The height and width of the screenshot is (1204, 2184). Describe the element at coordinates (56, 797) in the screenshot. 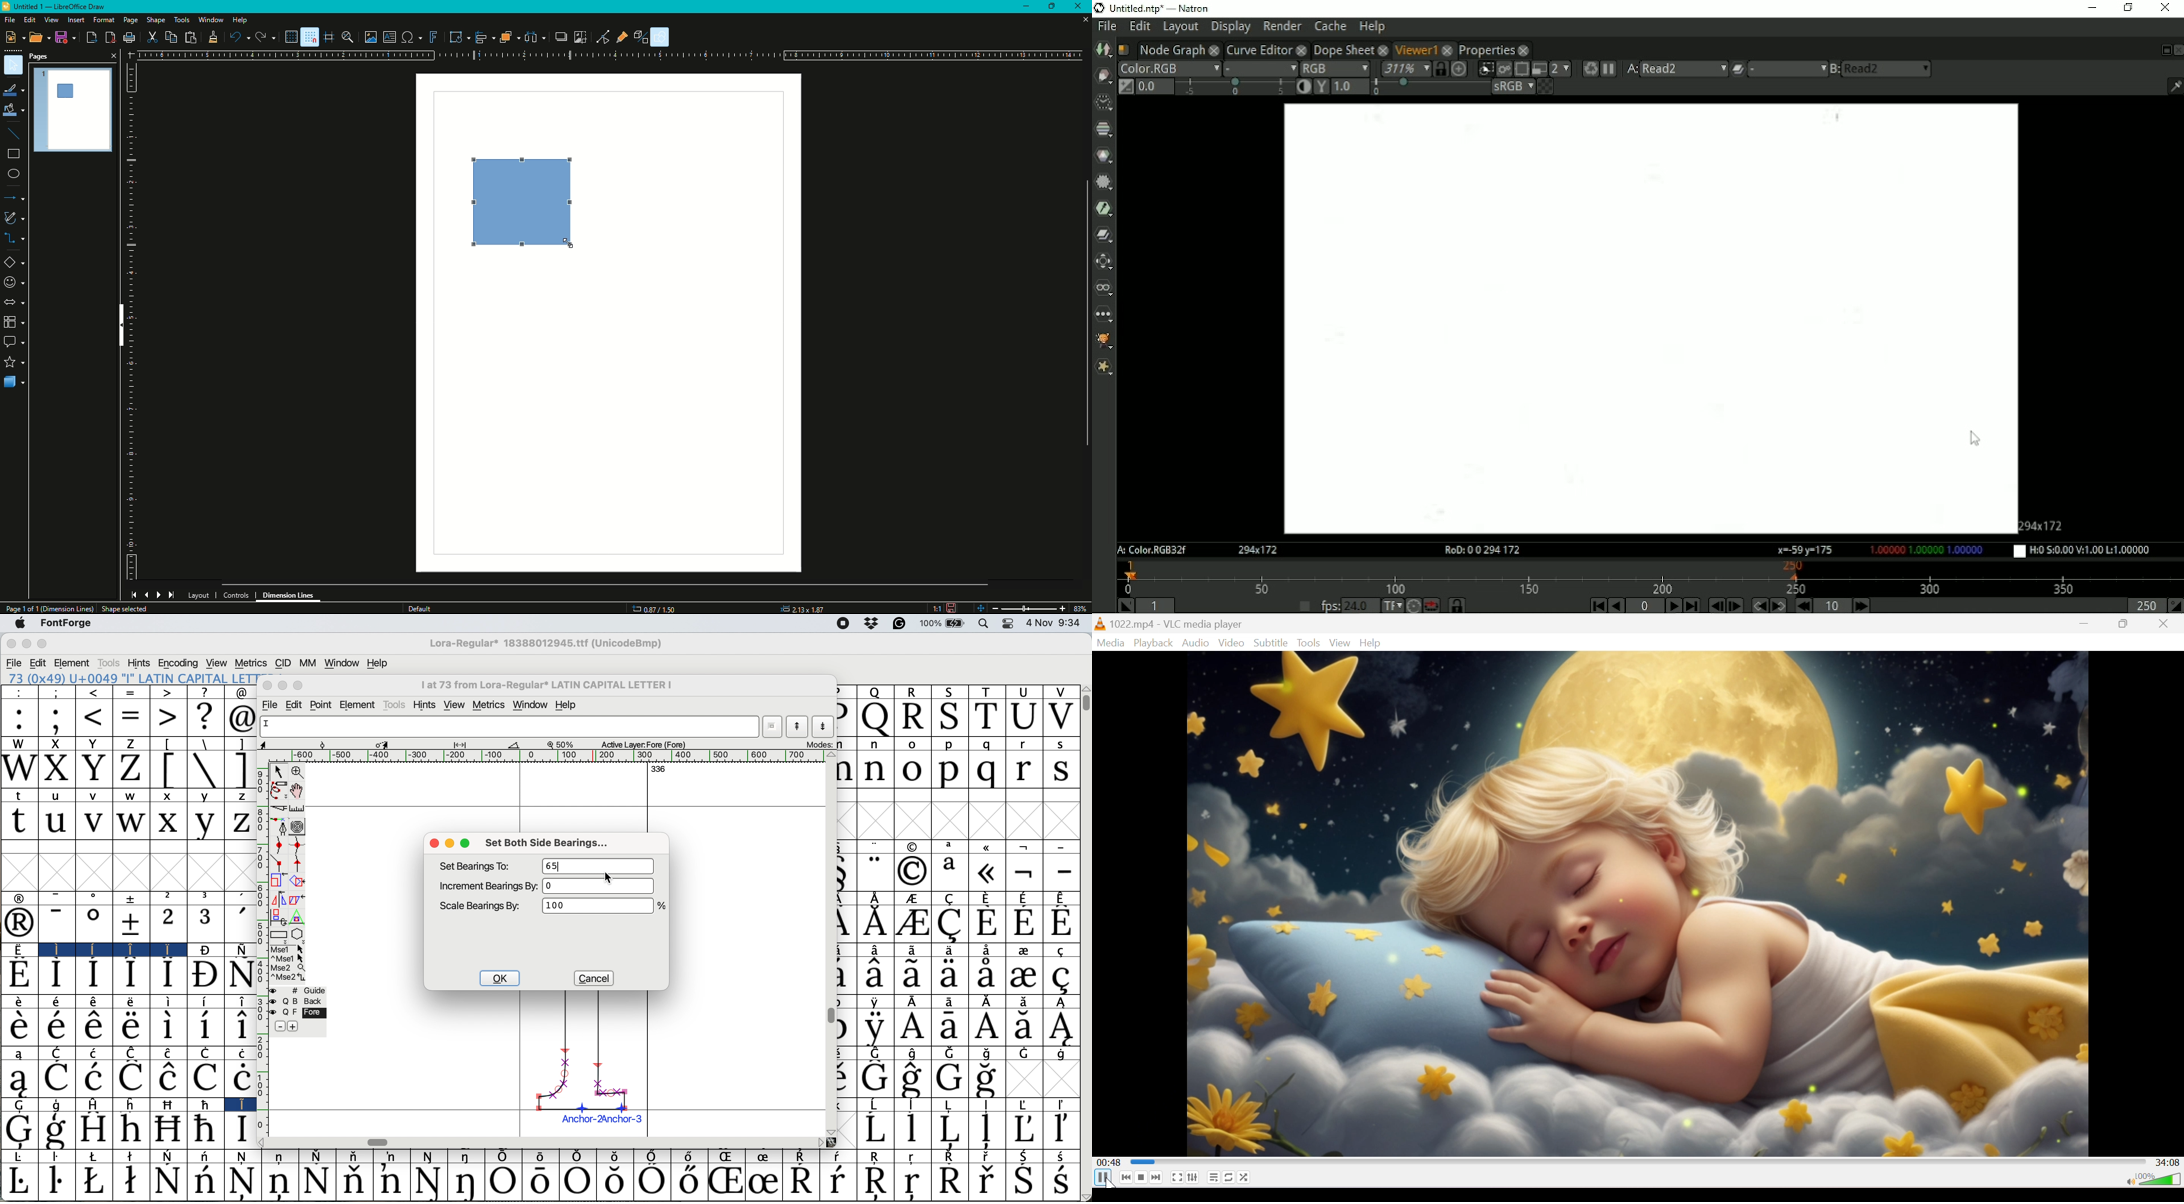

I see `u` at that location.